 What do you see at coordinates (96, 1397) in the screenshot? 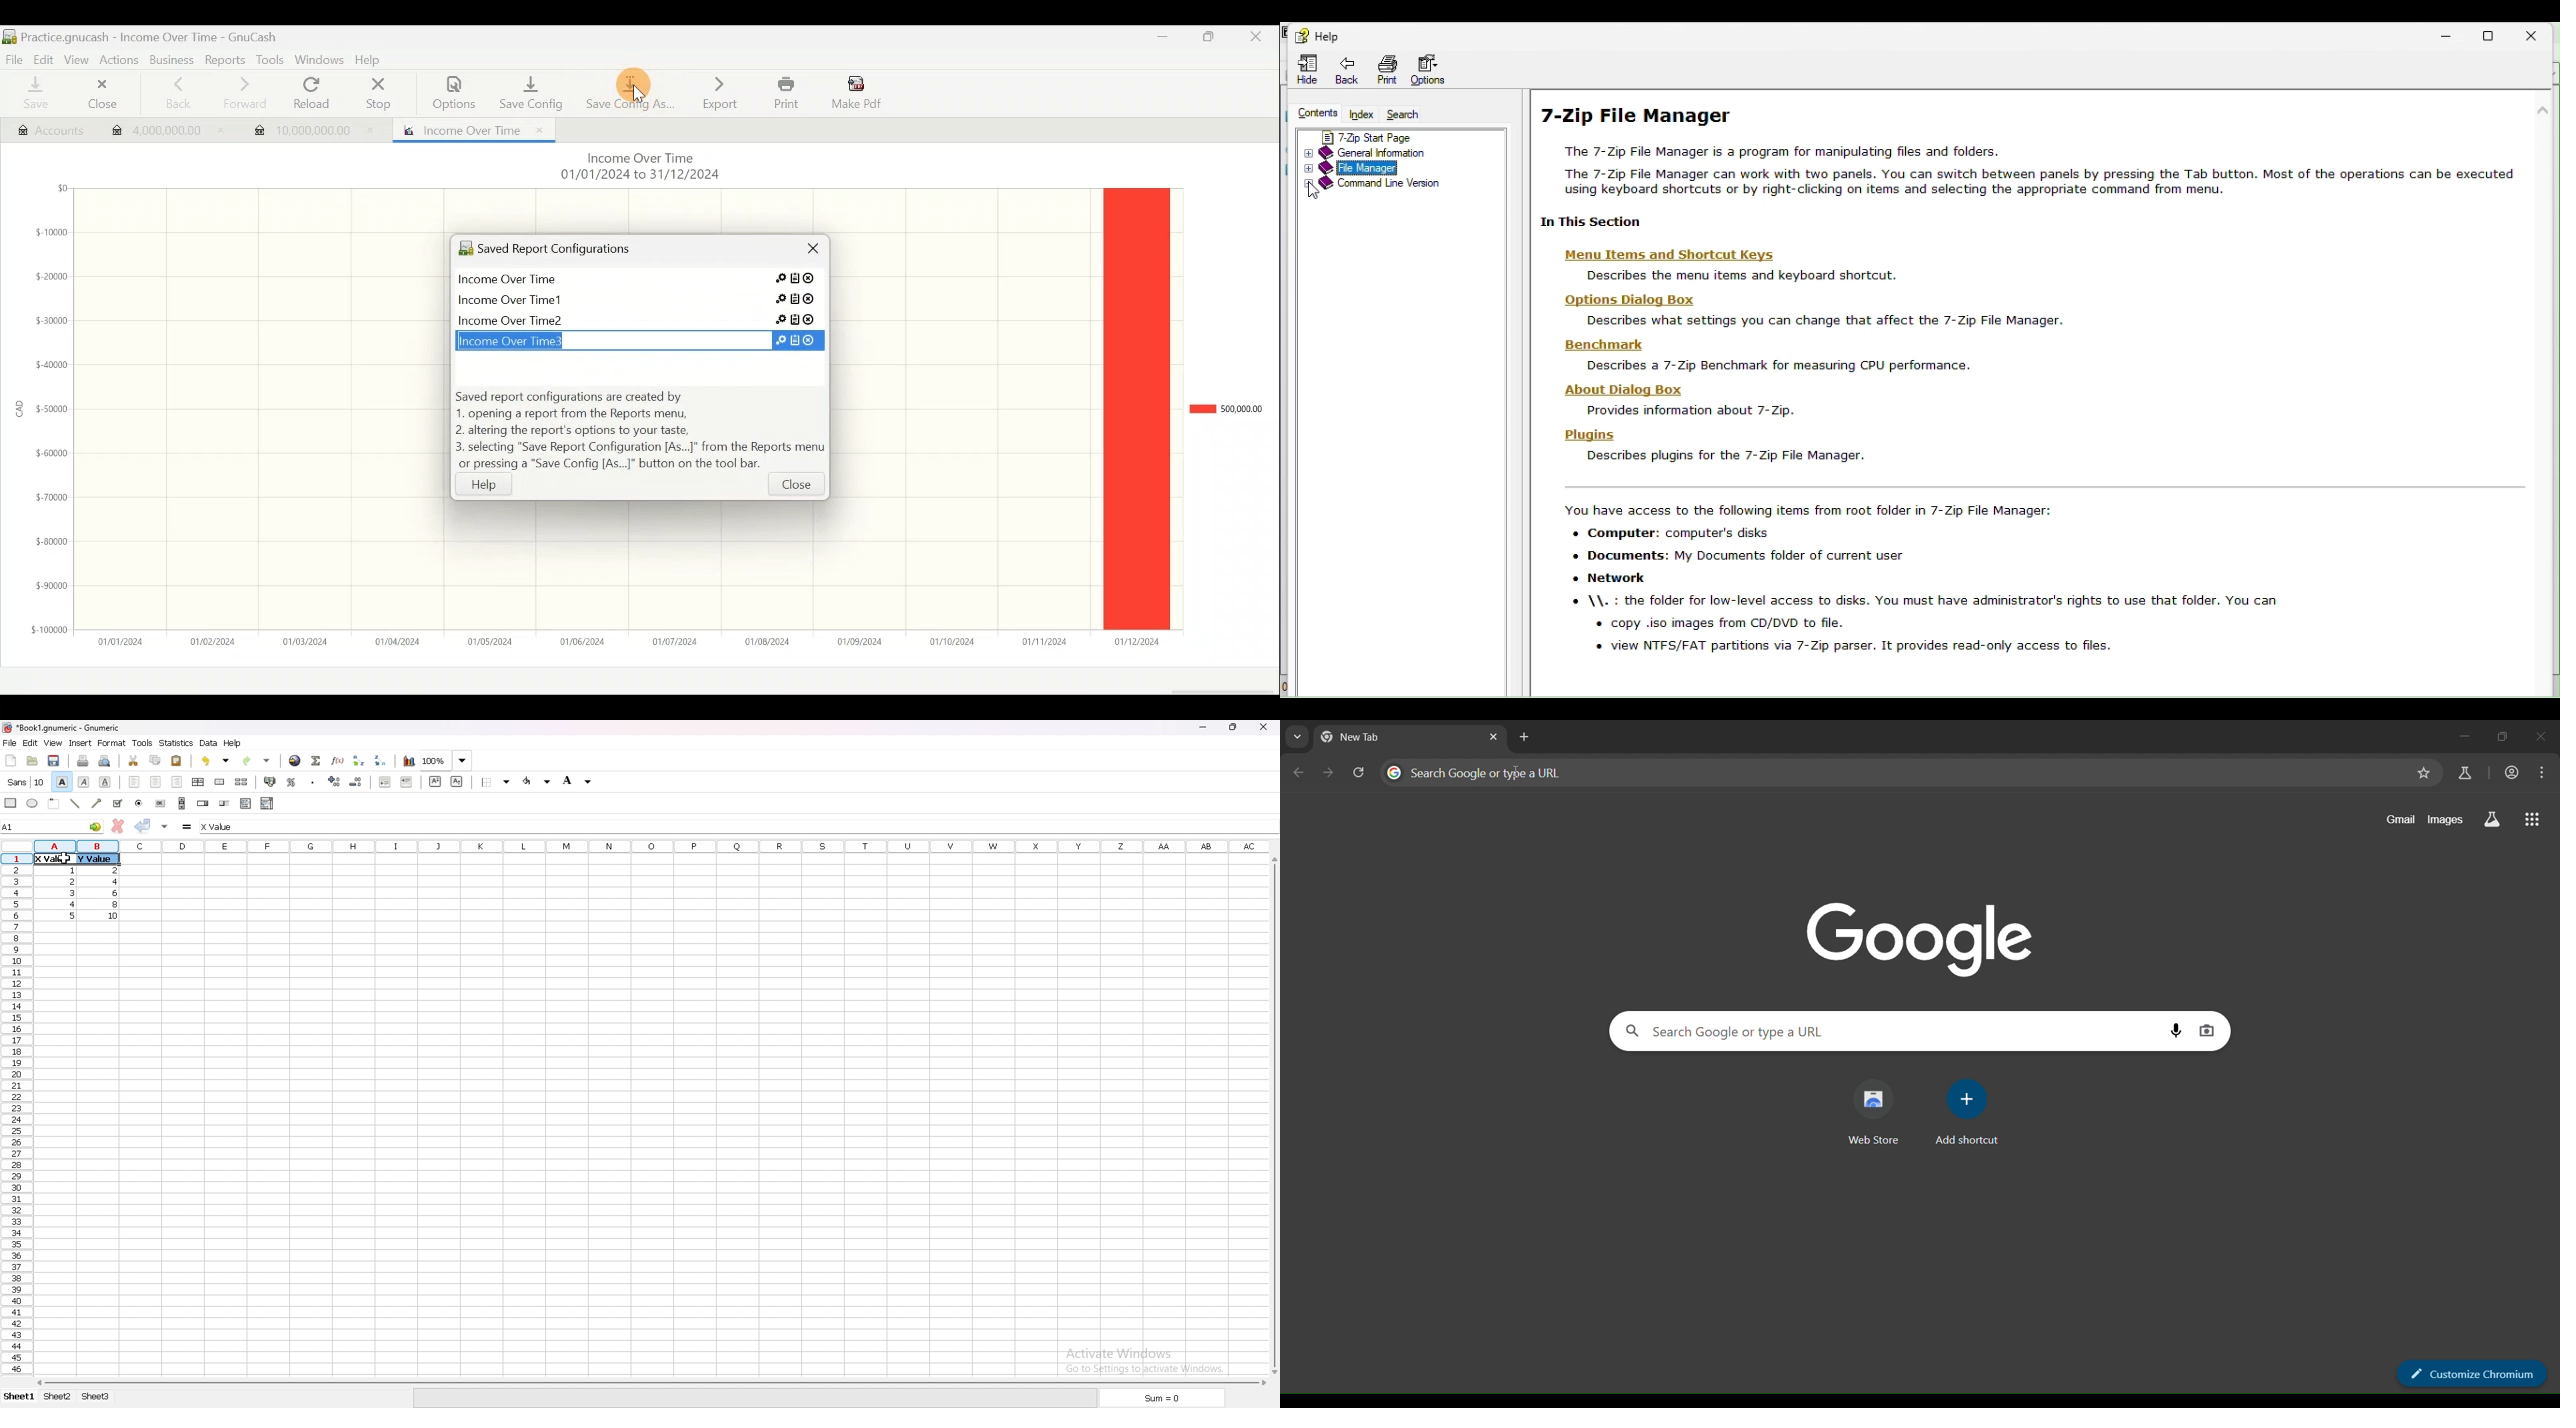
I see `sheet 3` at bounding box center [96, 1397].